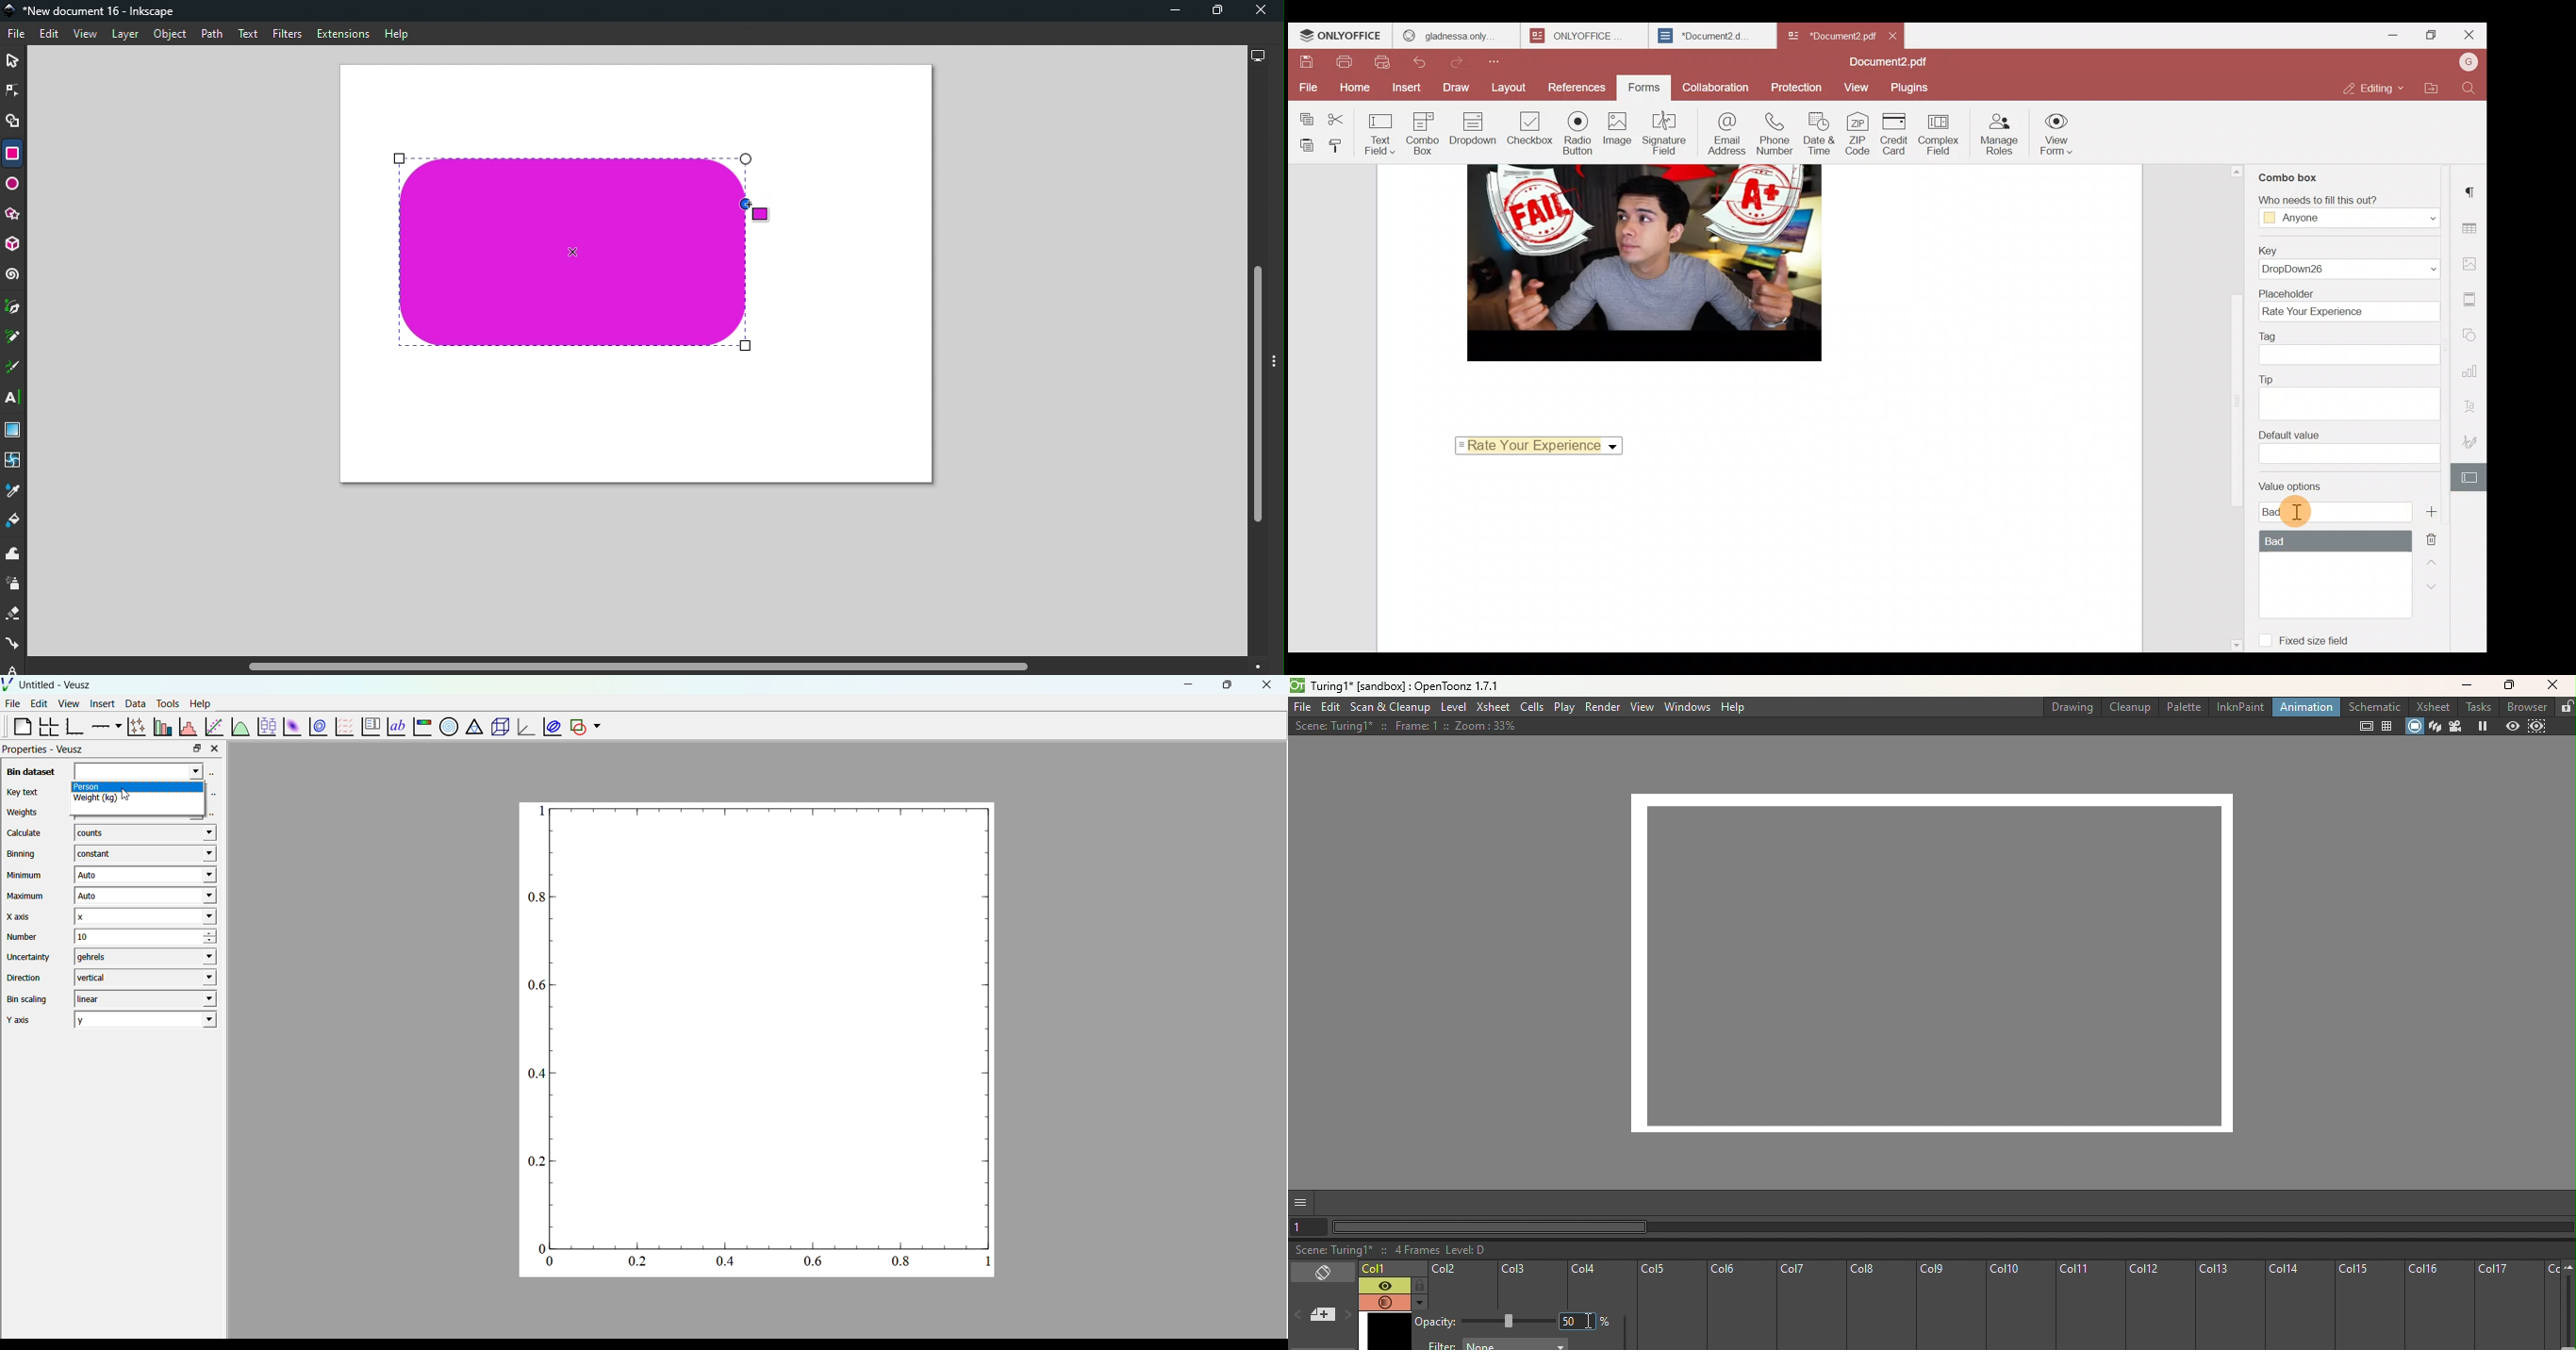 The width and height of the screenshot is (2576, 1372). Describe the element at coordinates (534, 986) in the screenshot. I see `0.6` at that location.